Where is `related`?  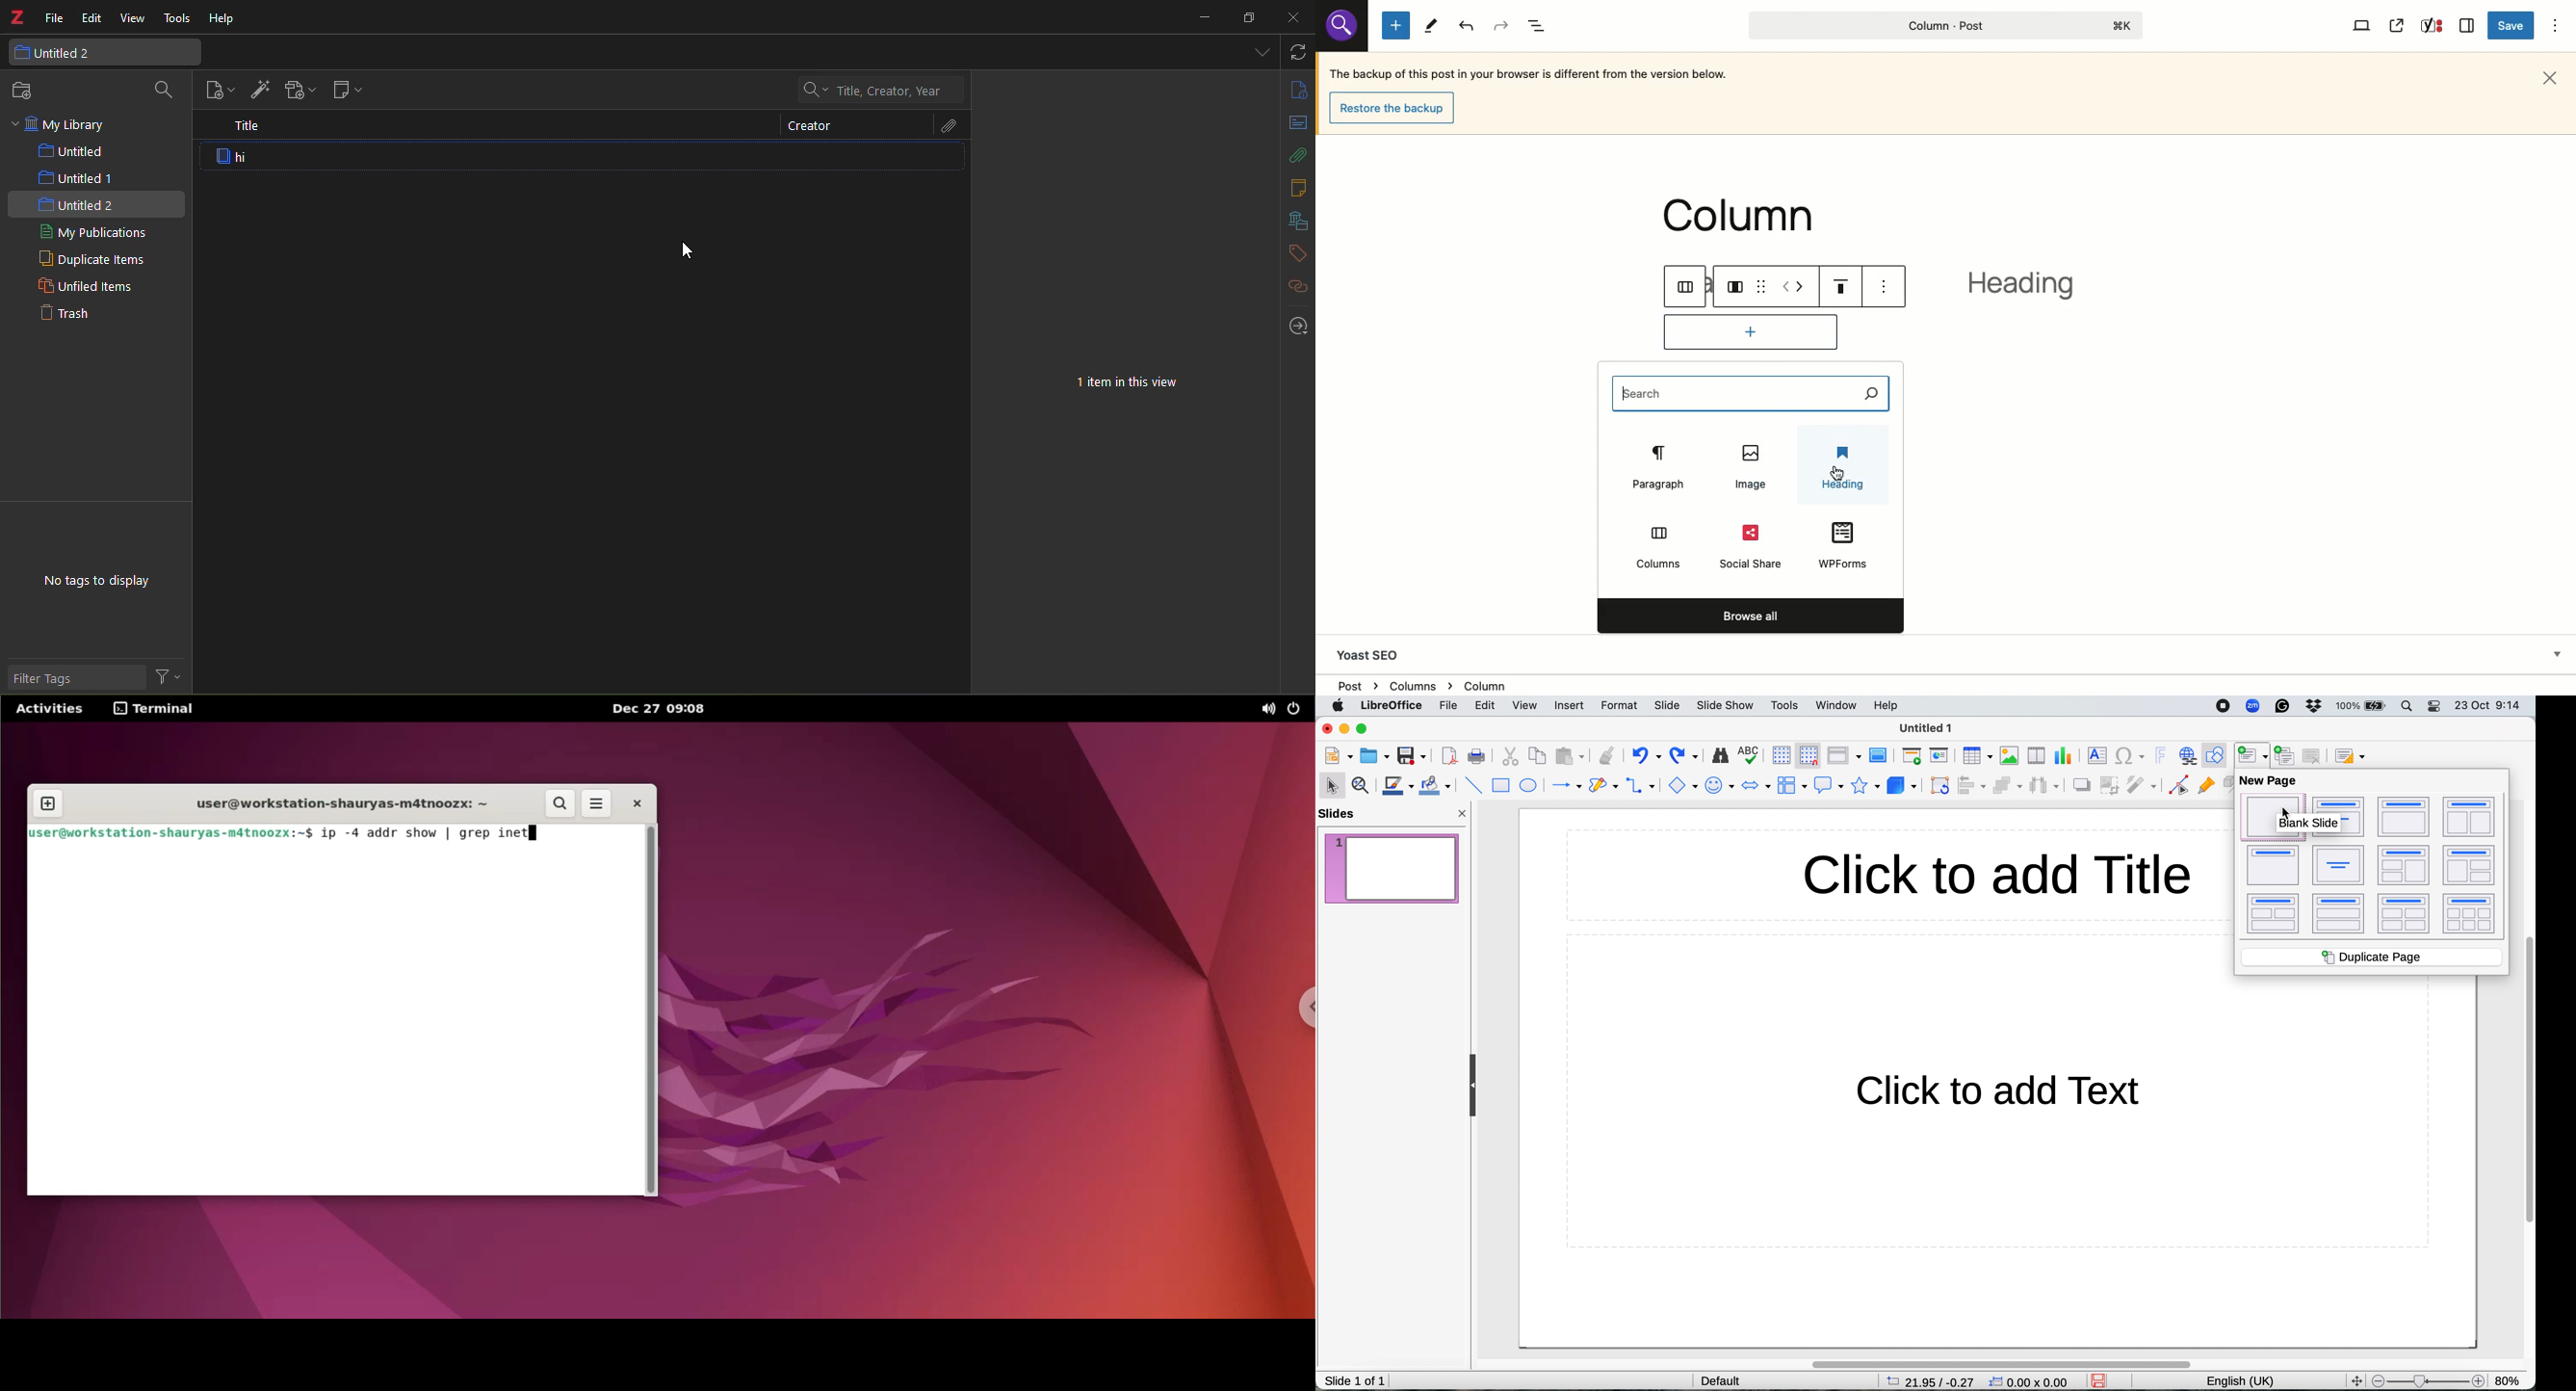
related is located at coordinates (1295, 286).